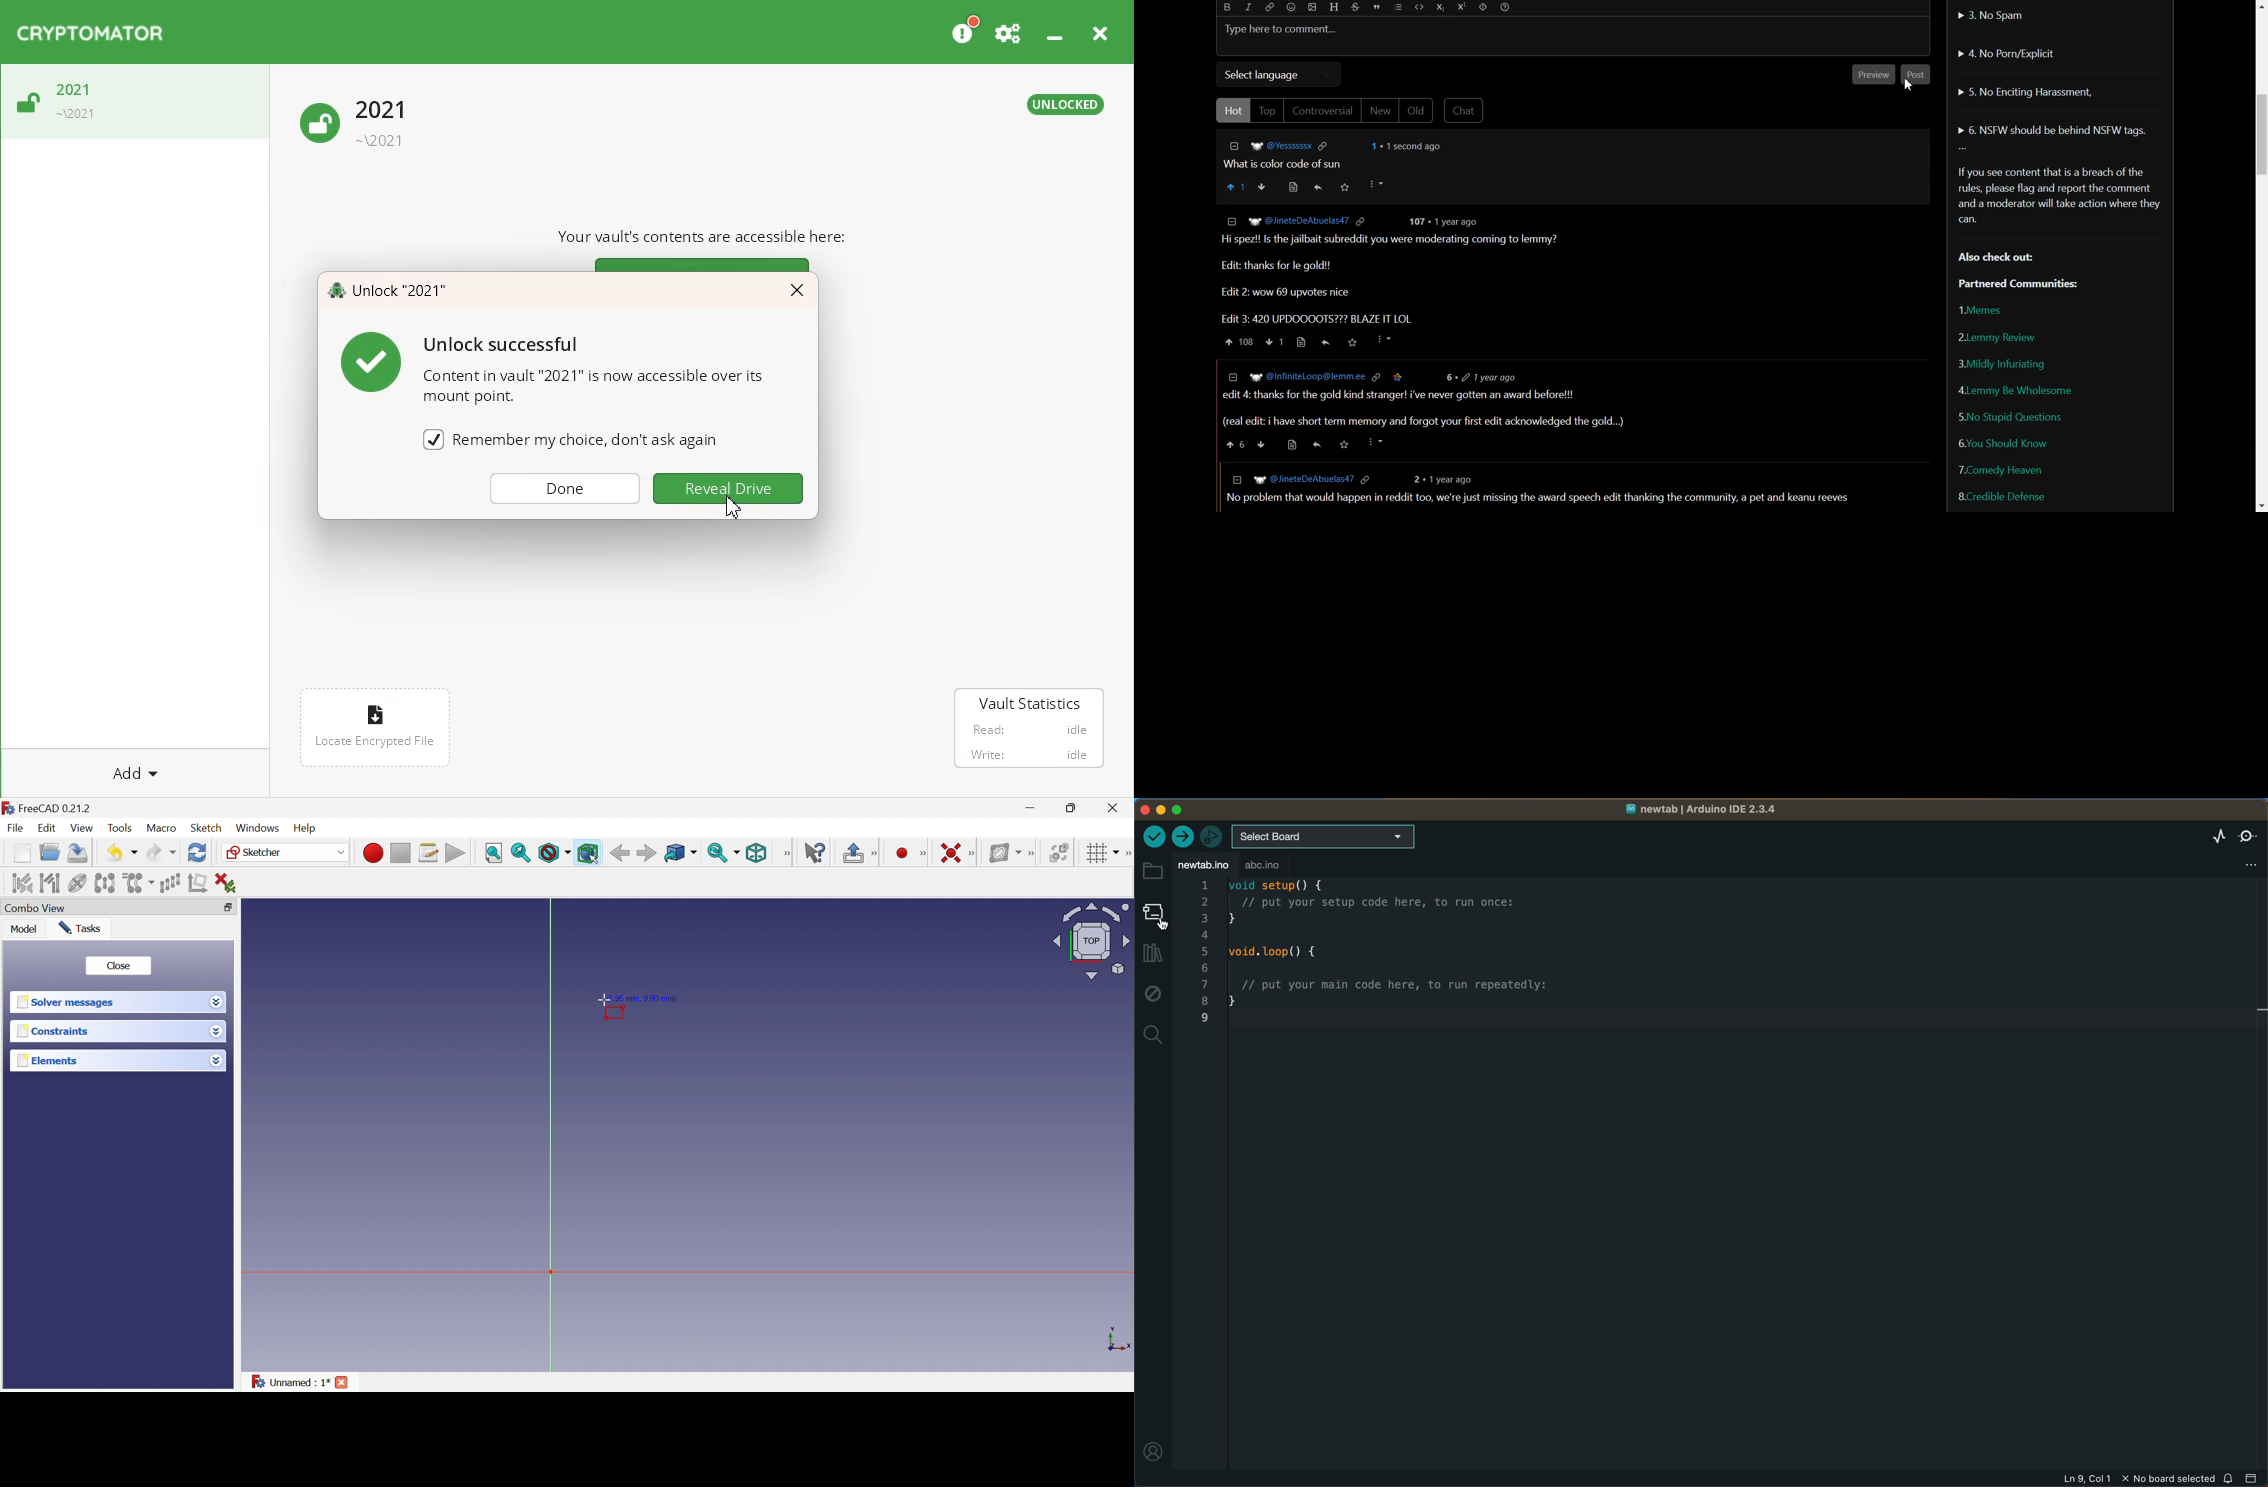 The width and height of the screenshot is (2268, 1512). I want to click on New, so click(22, 852).